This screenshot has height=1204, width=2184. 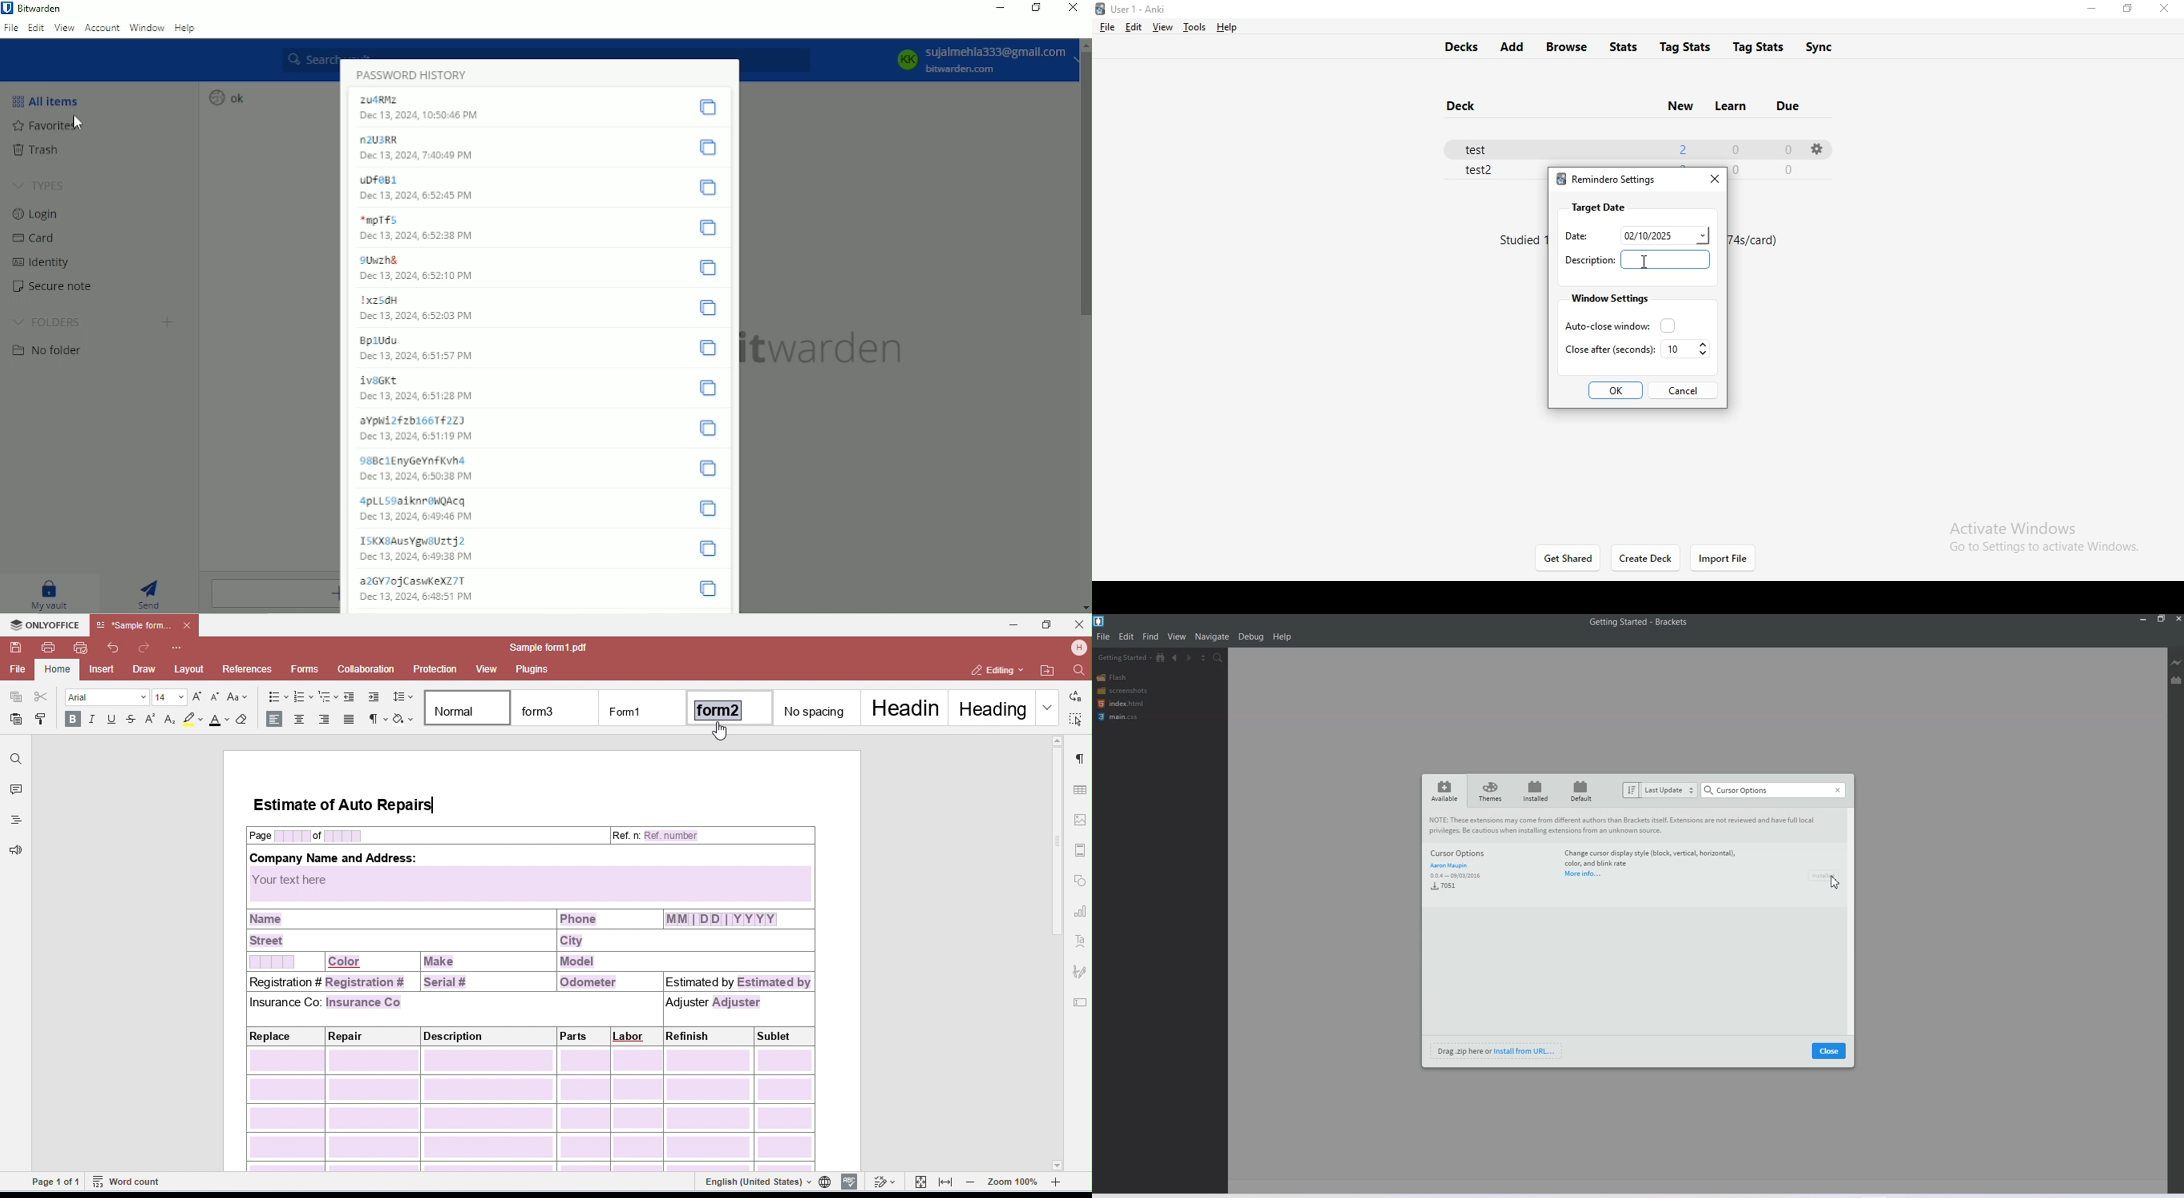 I want to click on descriptiuon, so click(x=1588, y=261).